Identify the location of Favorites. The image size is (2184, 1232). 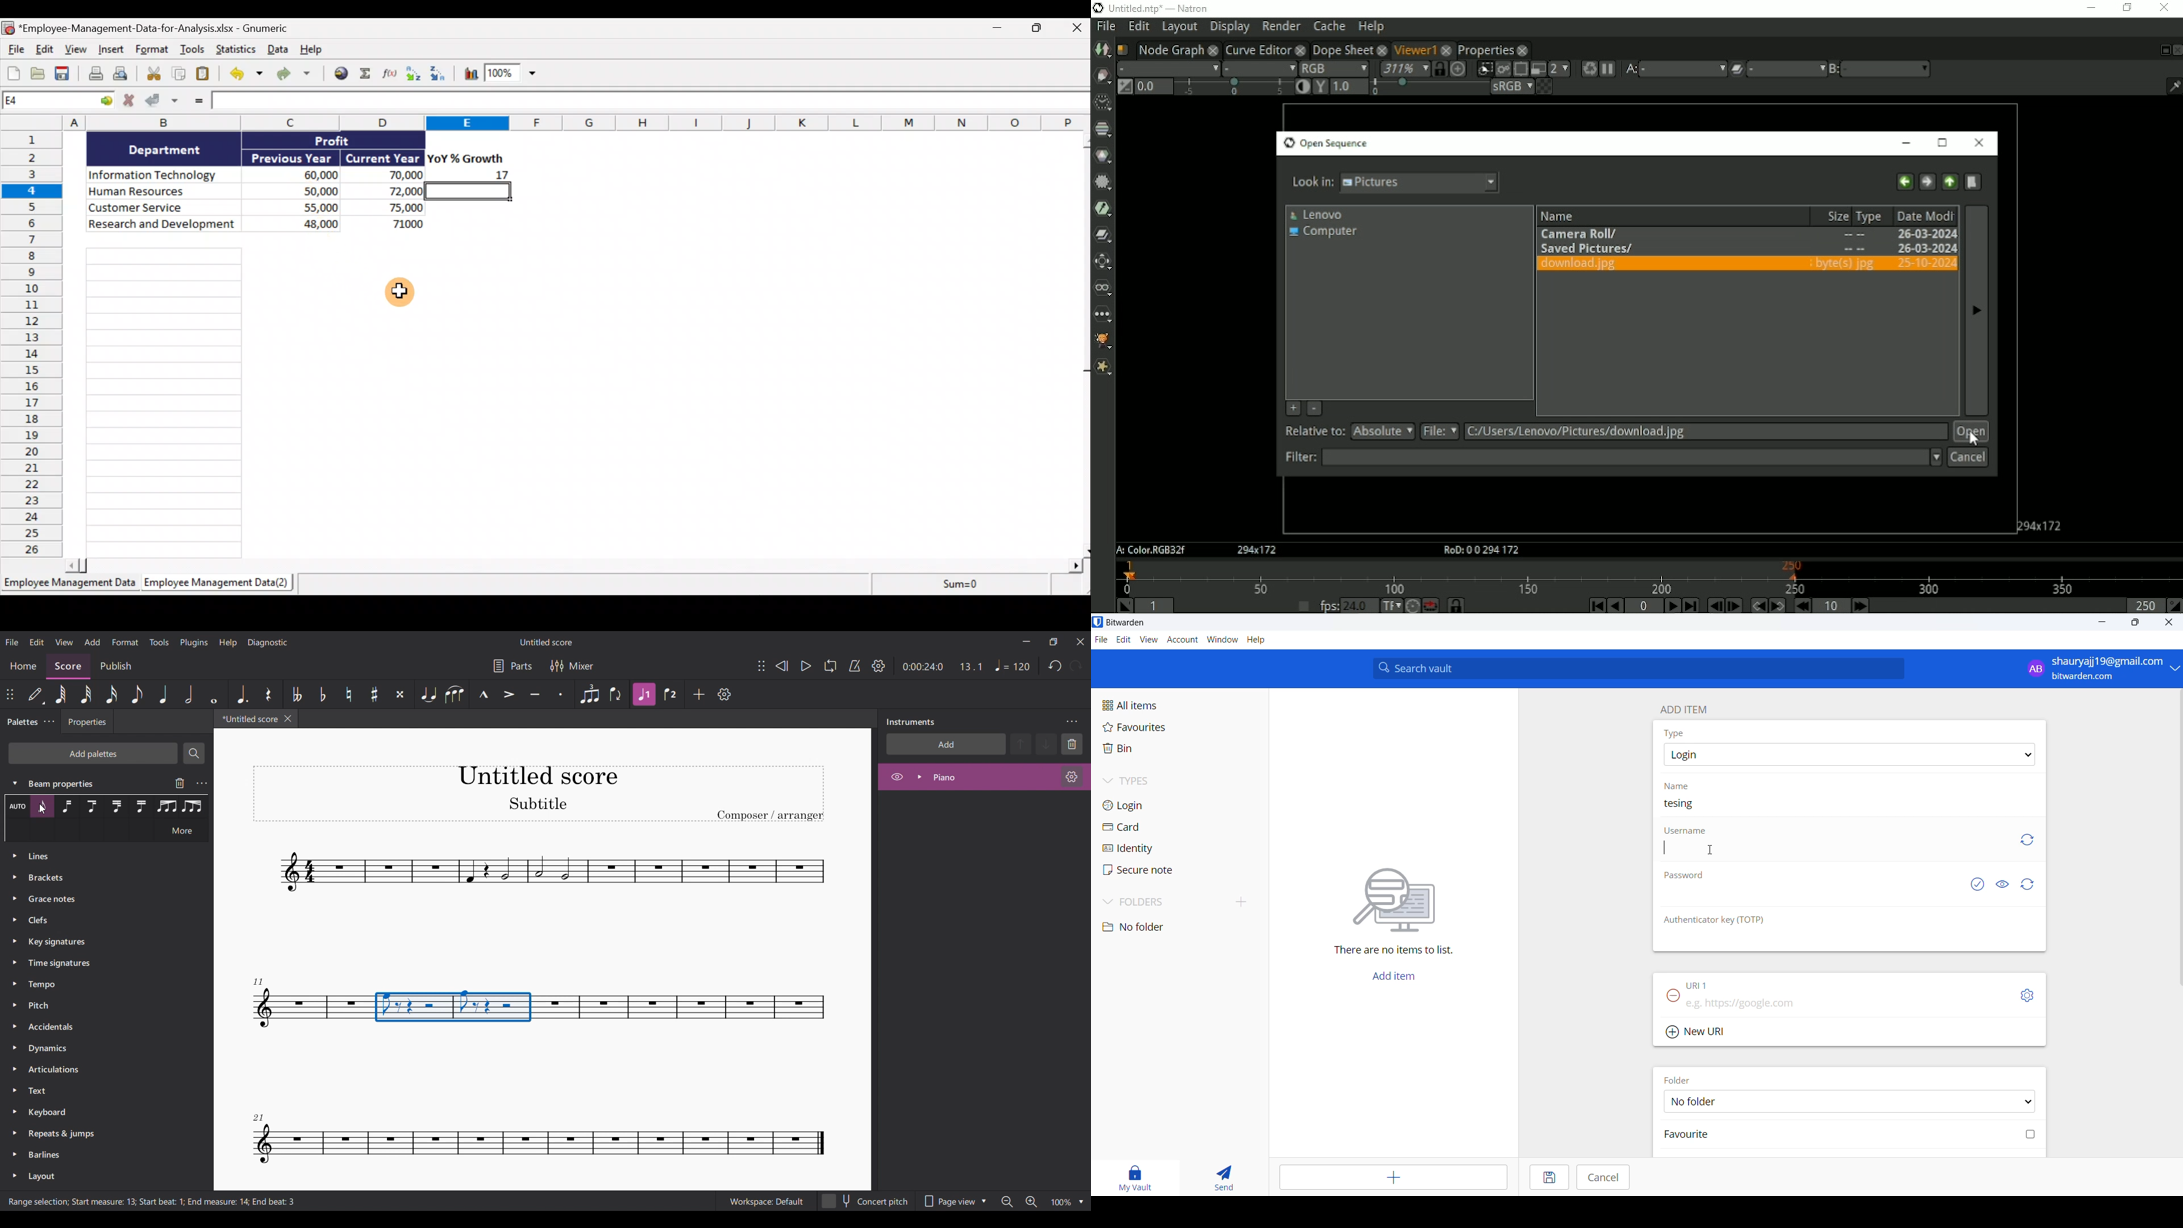
(1160, 730).